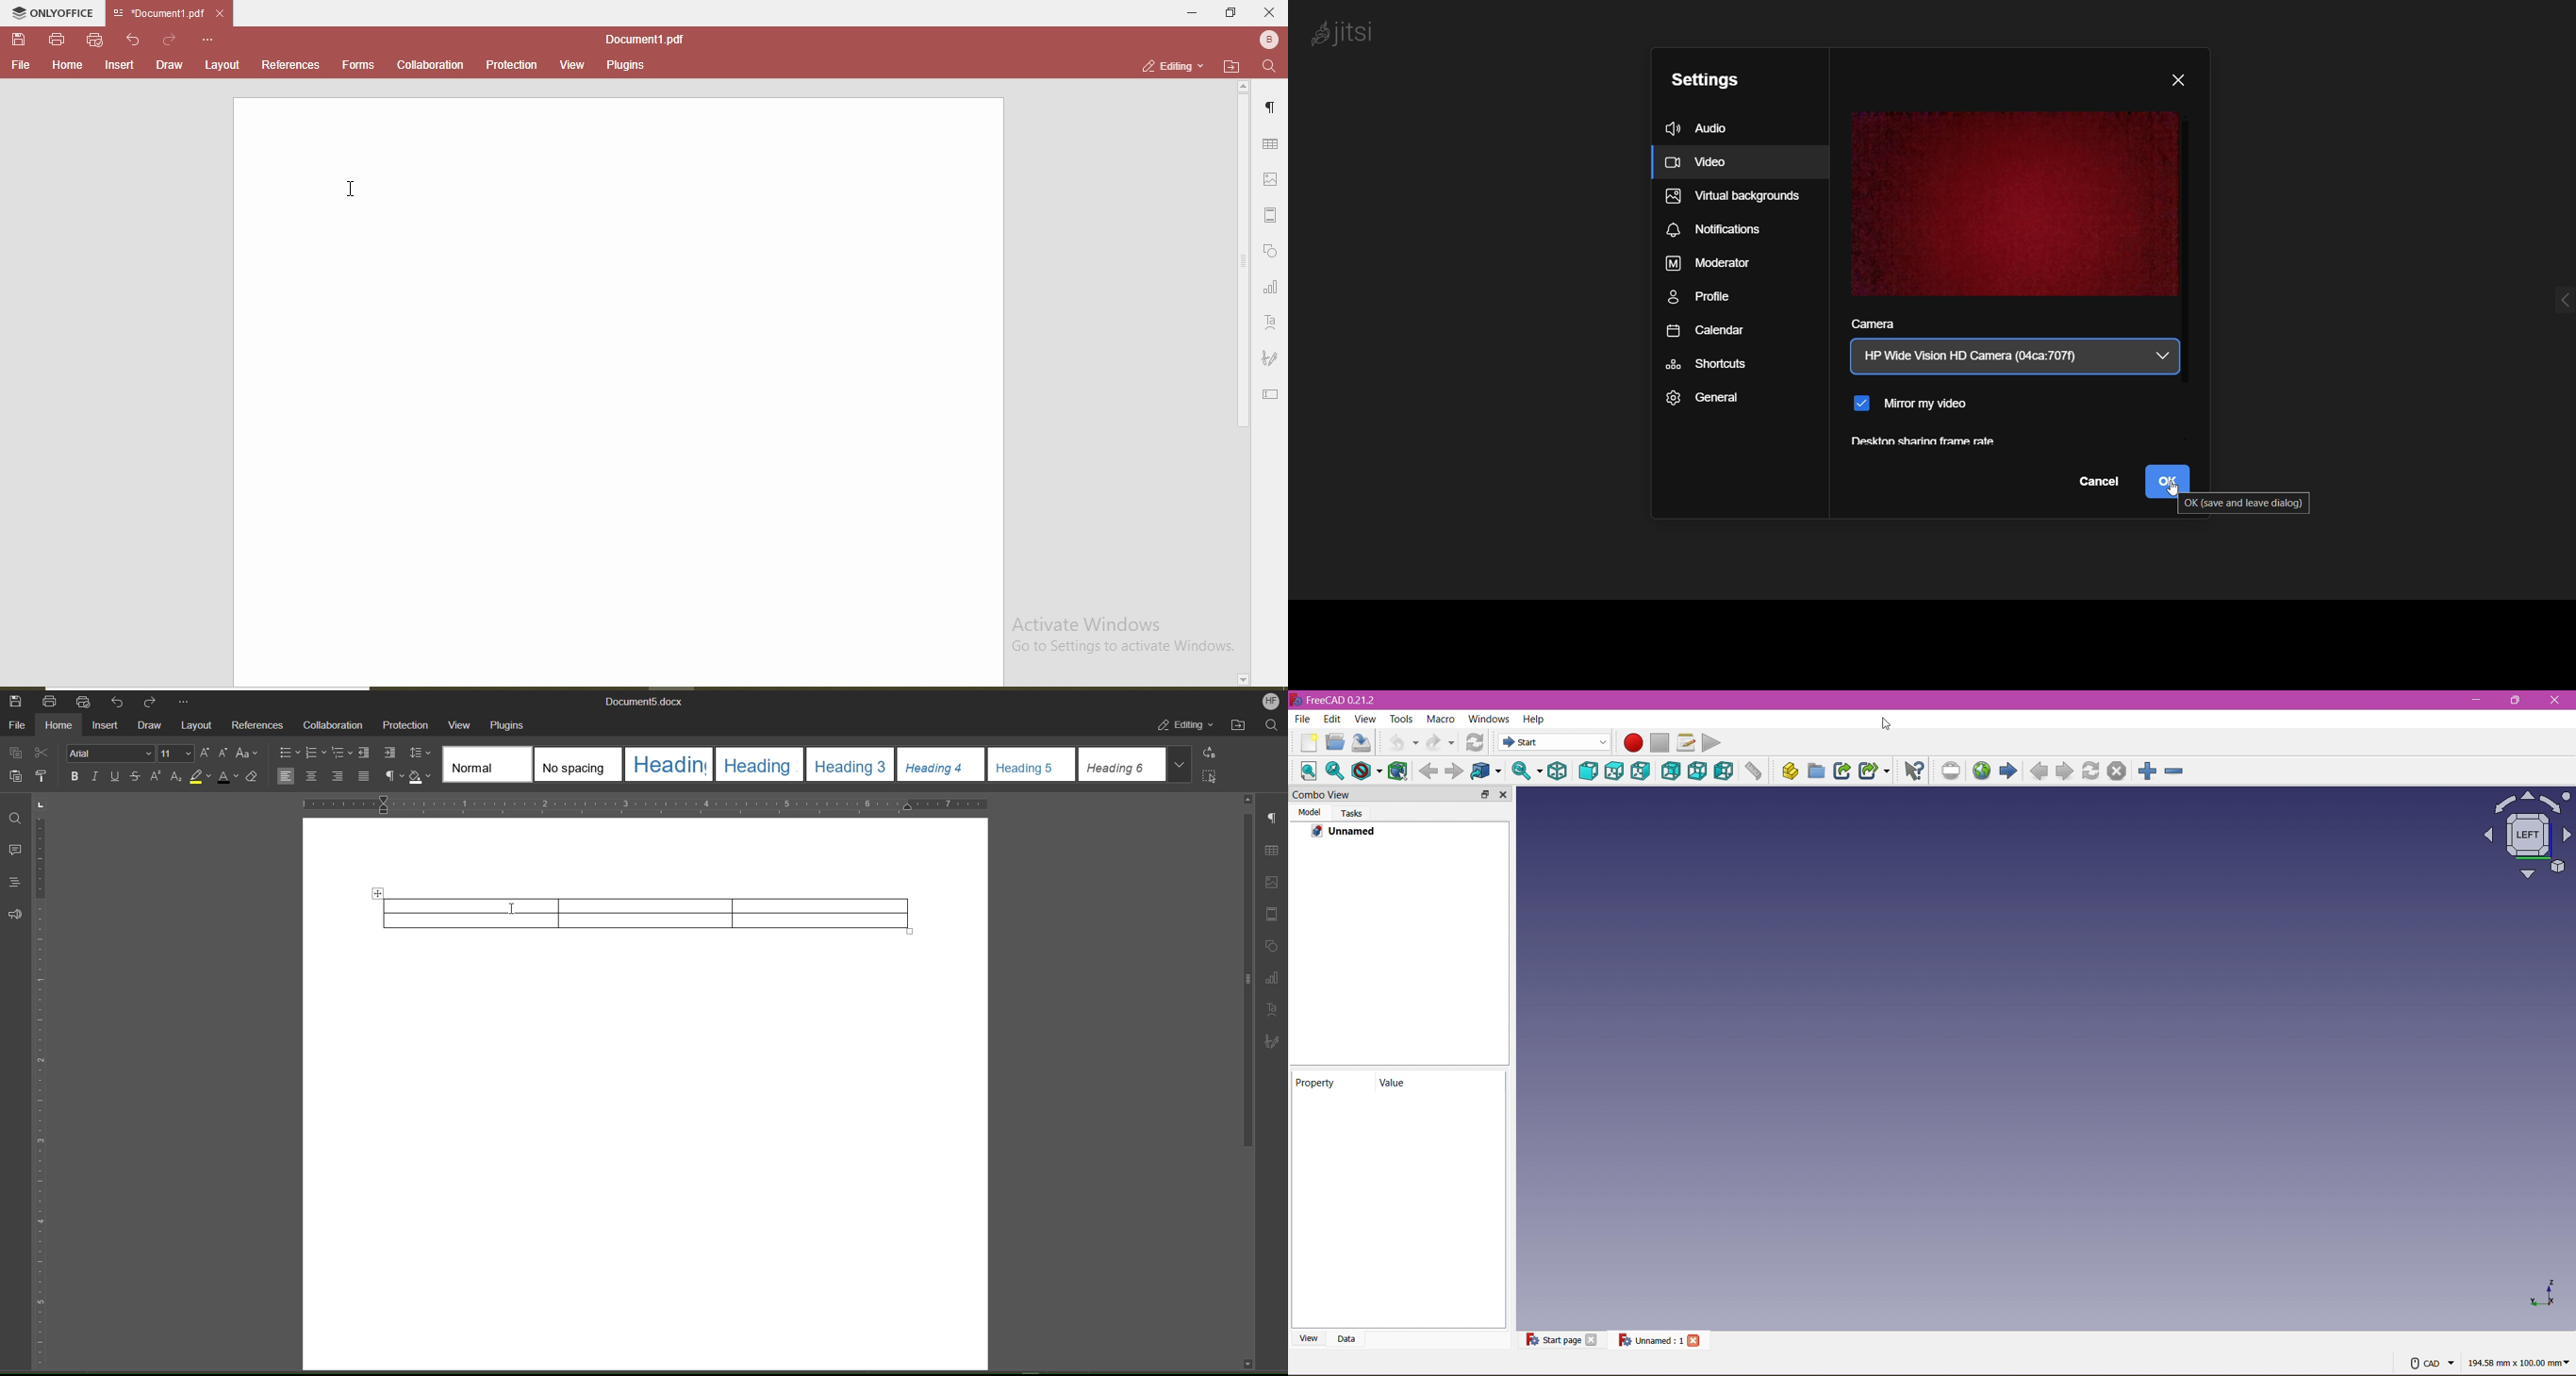  Describe the element at coordinates (226, 13) in the screenshot. I see `close file` at that location.